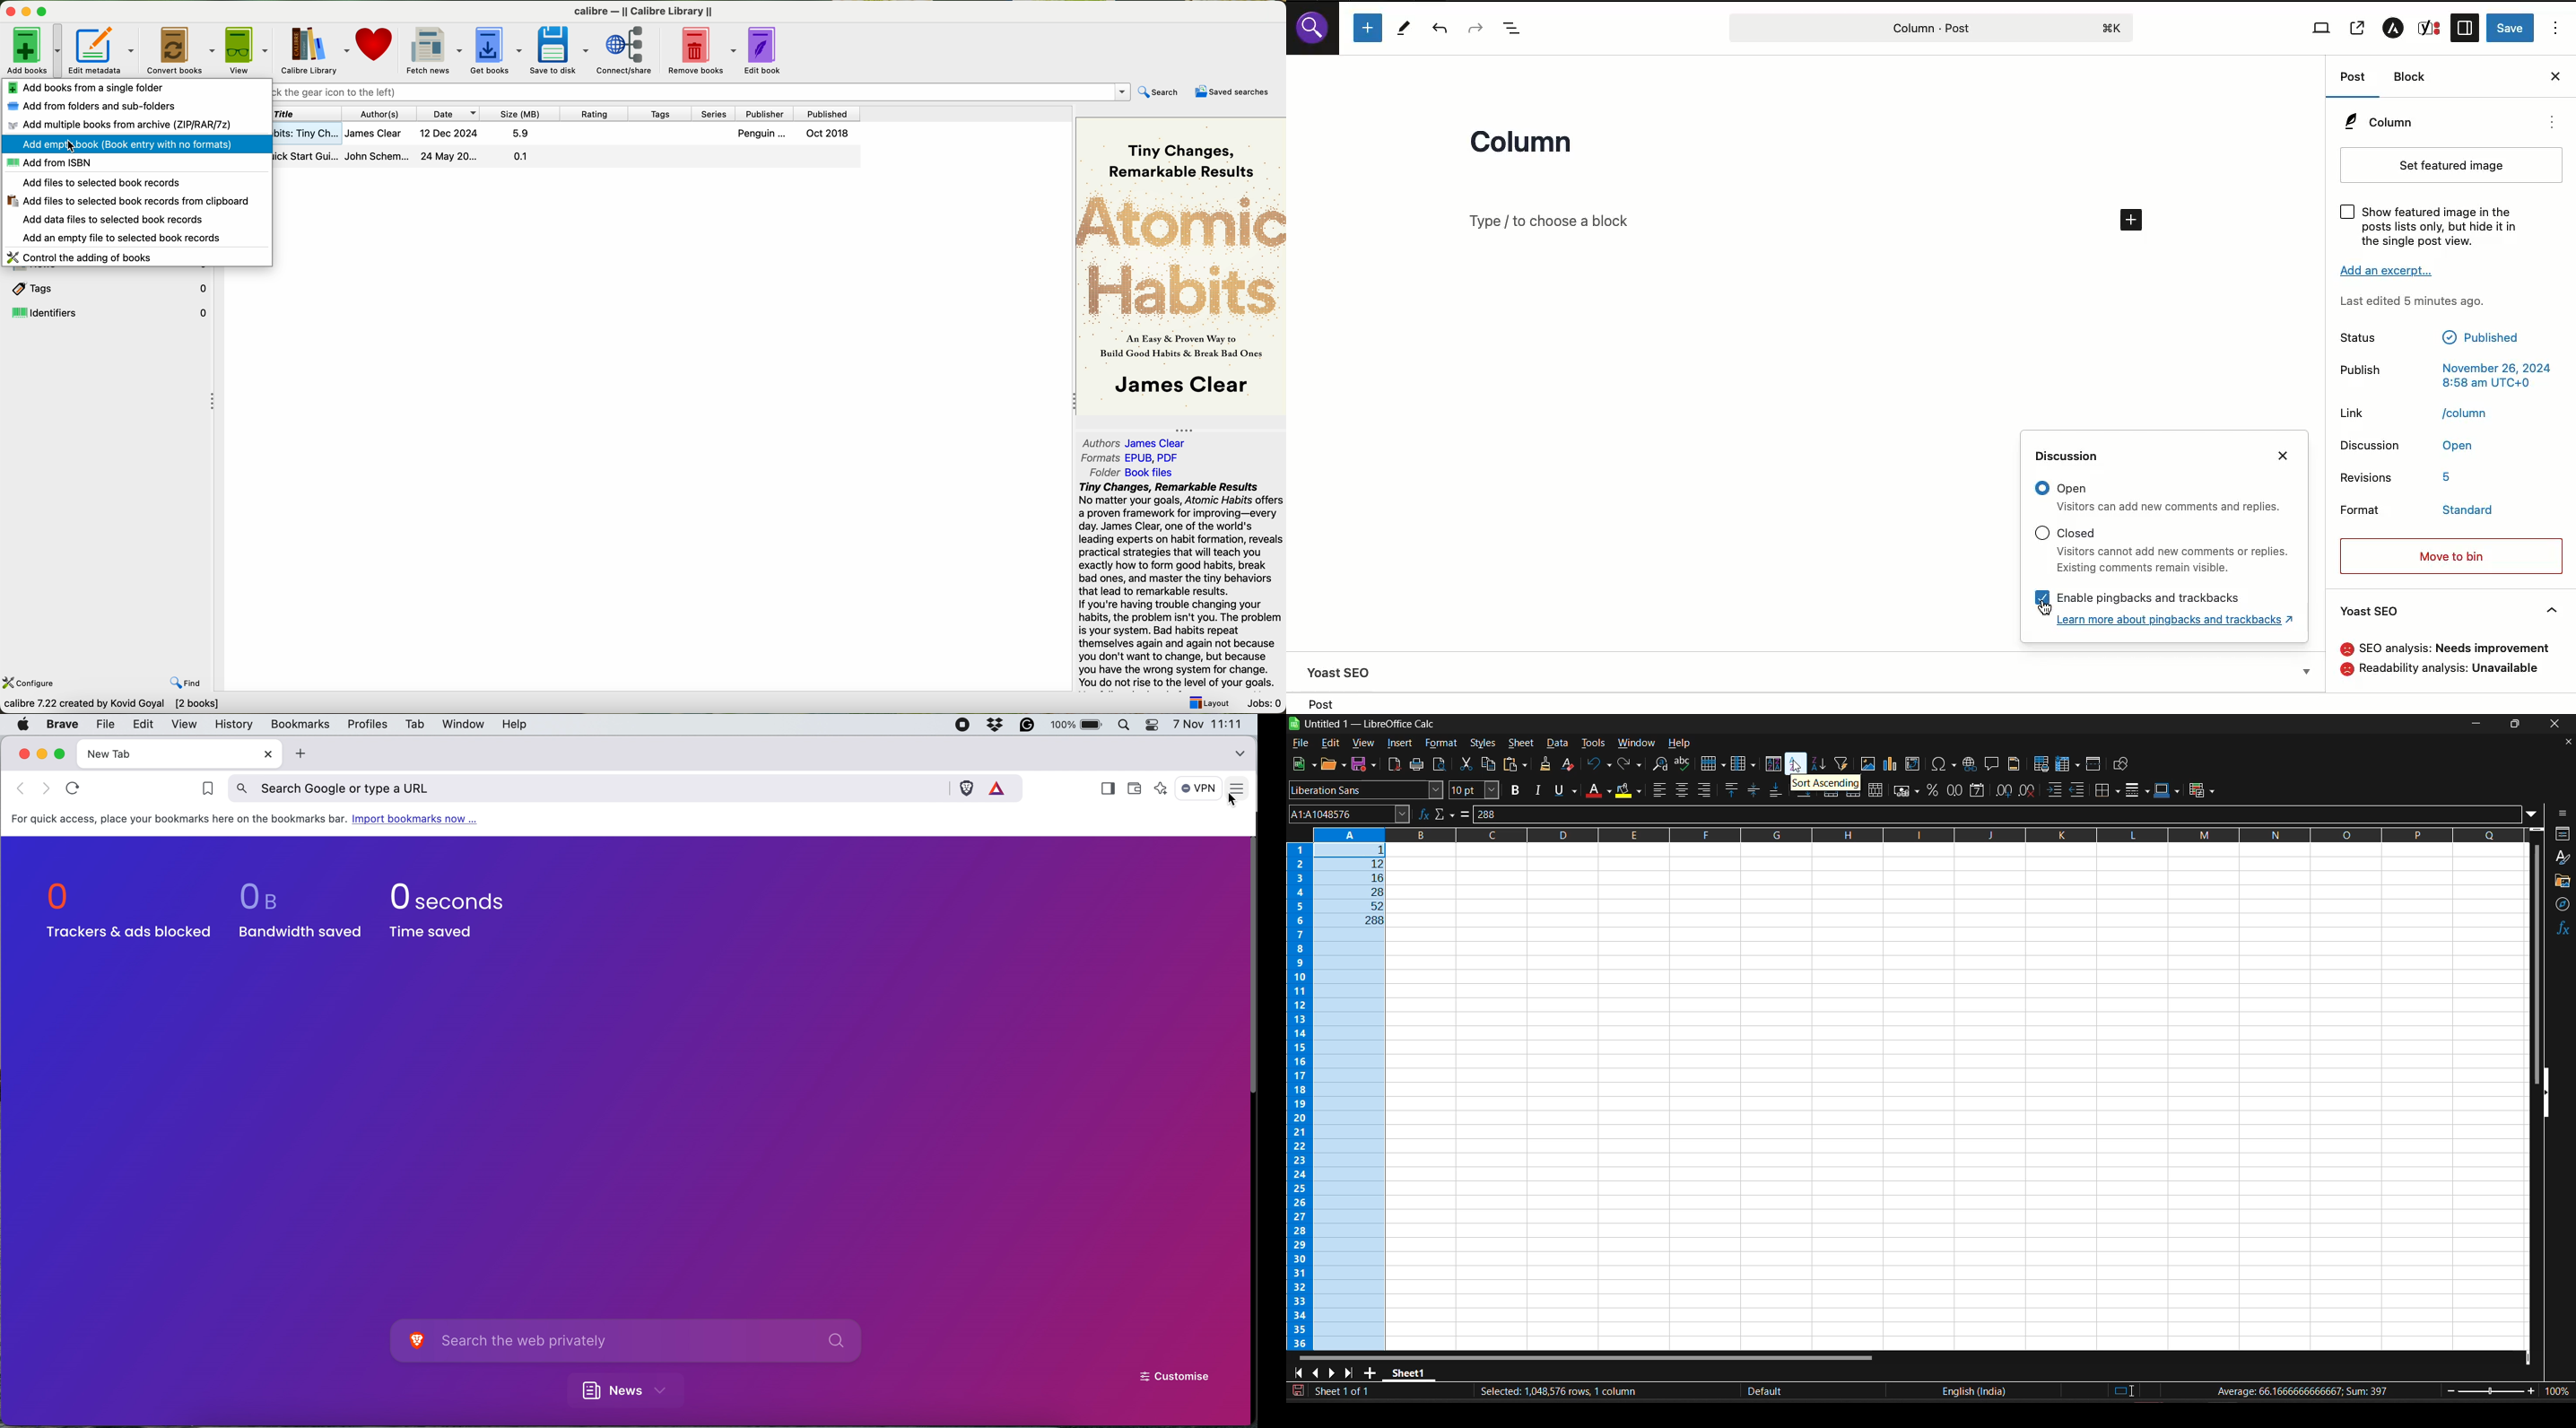 The image size is (2576, 1428). Describe the element at coordinates (2171, 507) in the screenshot. I see `Open` at that location.